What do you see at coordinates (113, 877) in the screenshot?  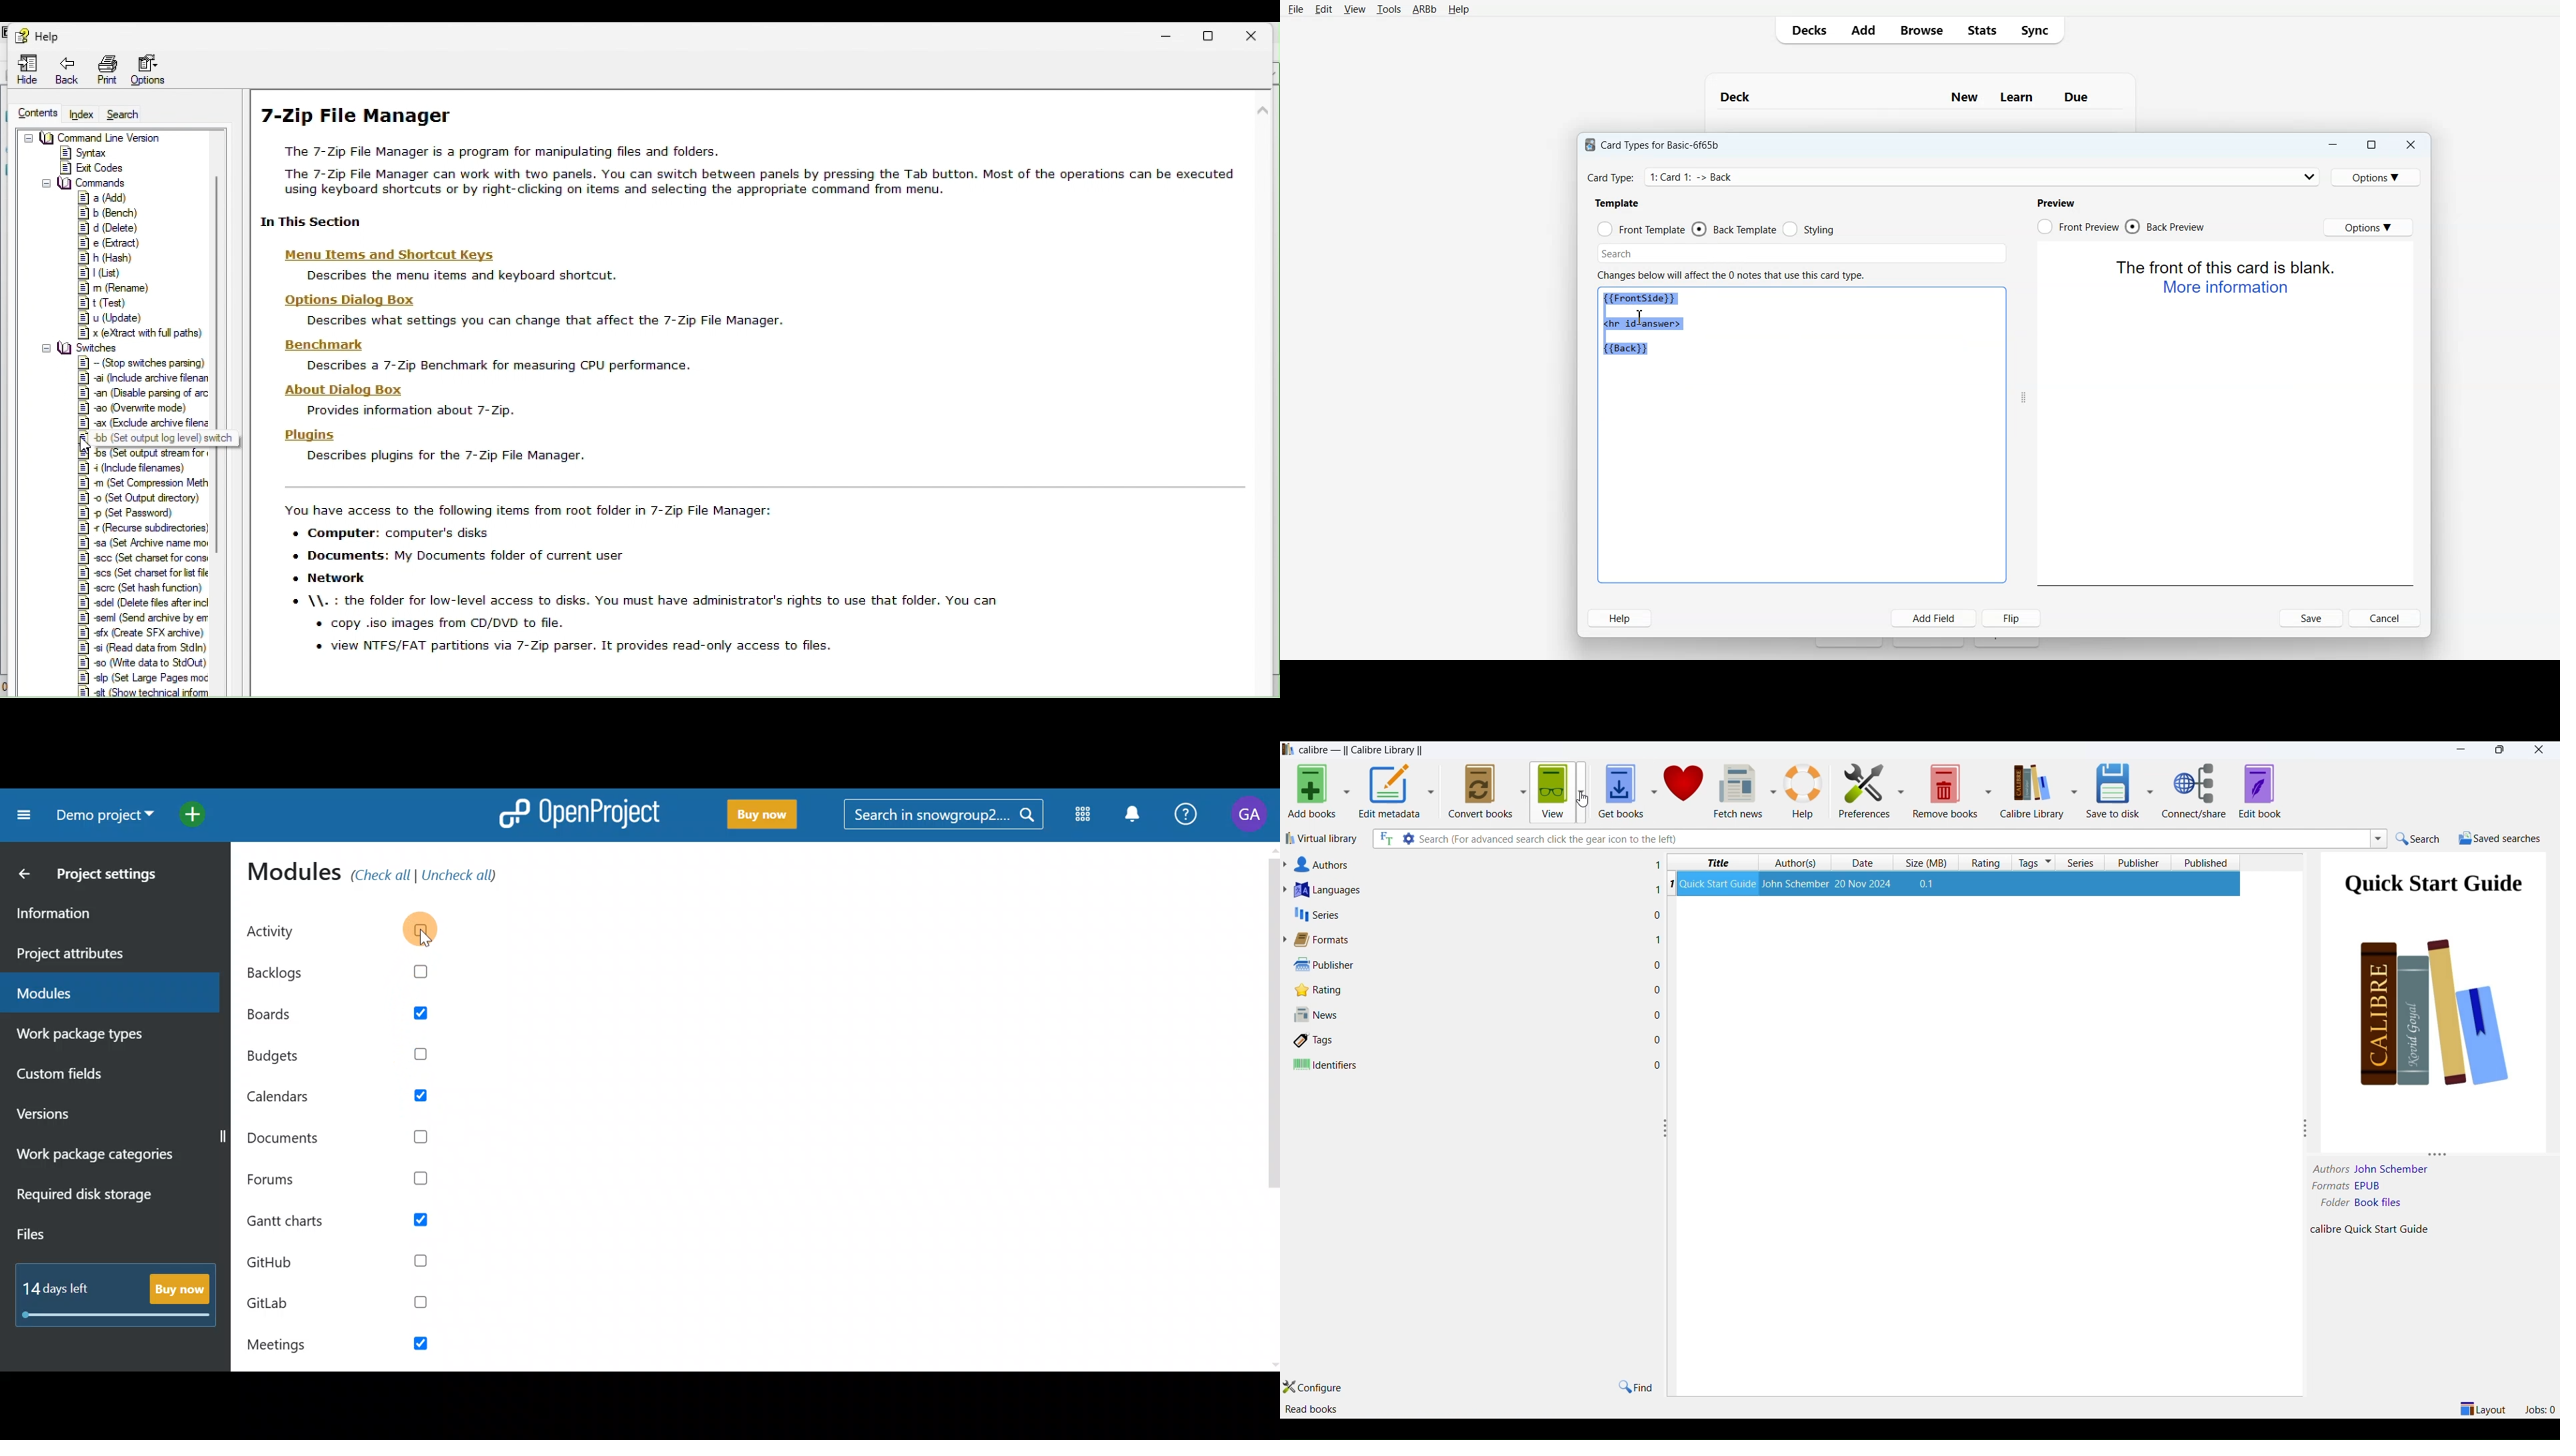 I see `Project settings` at bounding box center [113, 877].